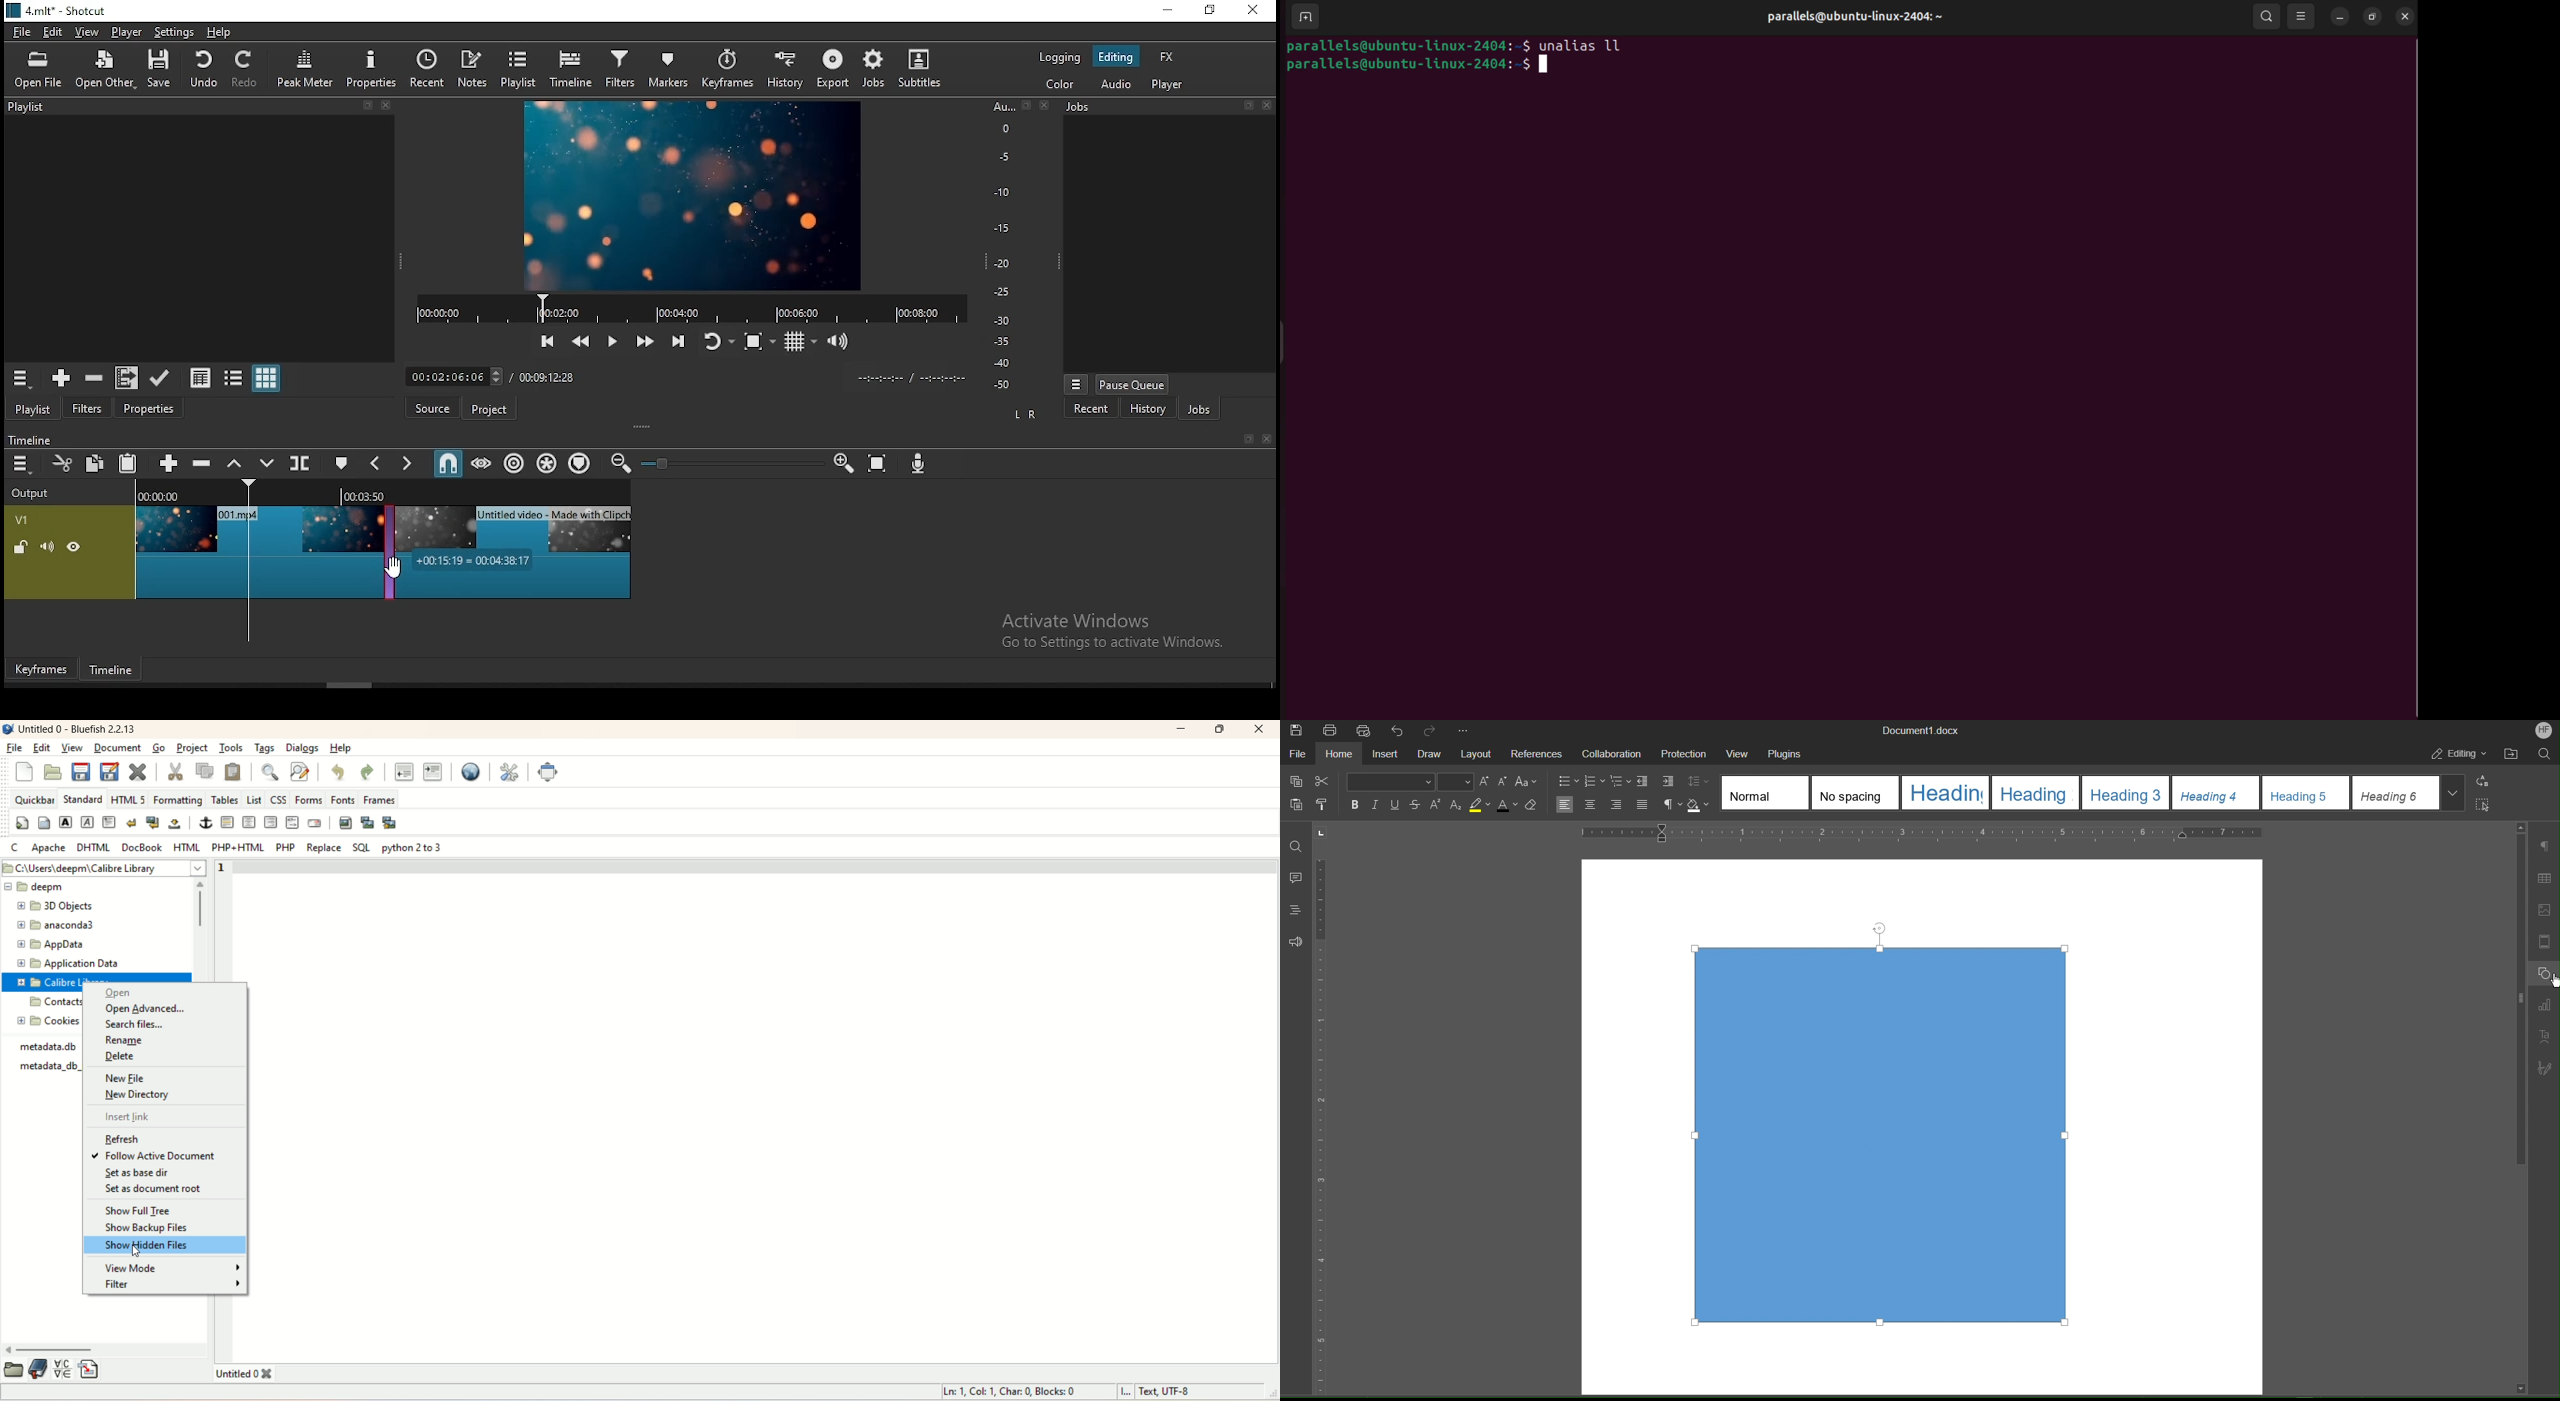  Describe the element at coordinates (1742, 753) in the screenshot. I see `View ` at that location.